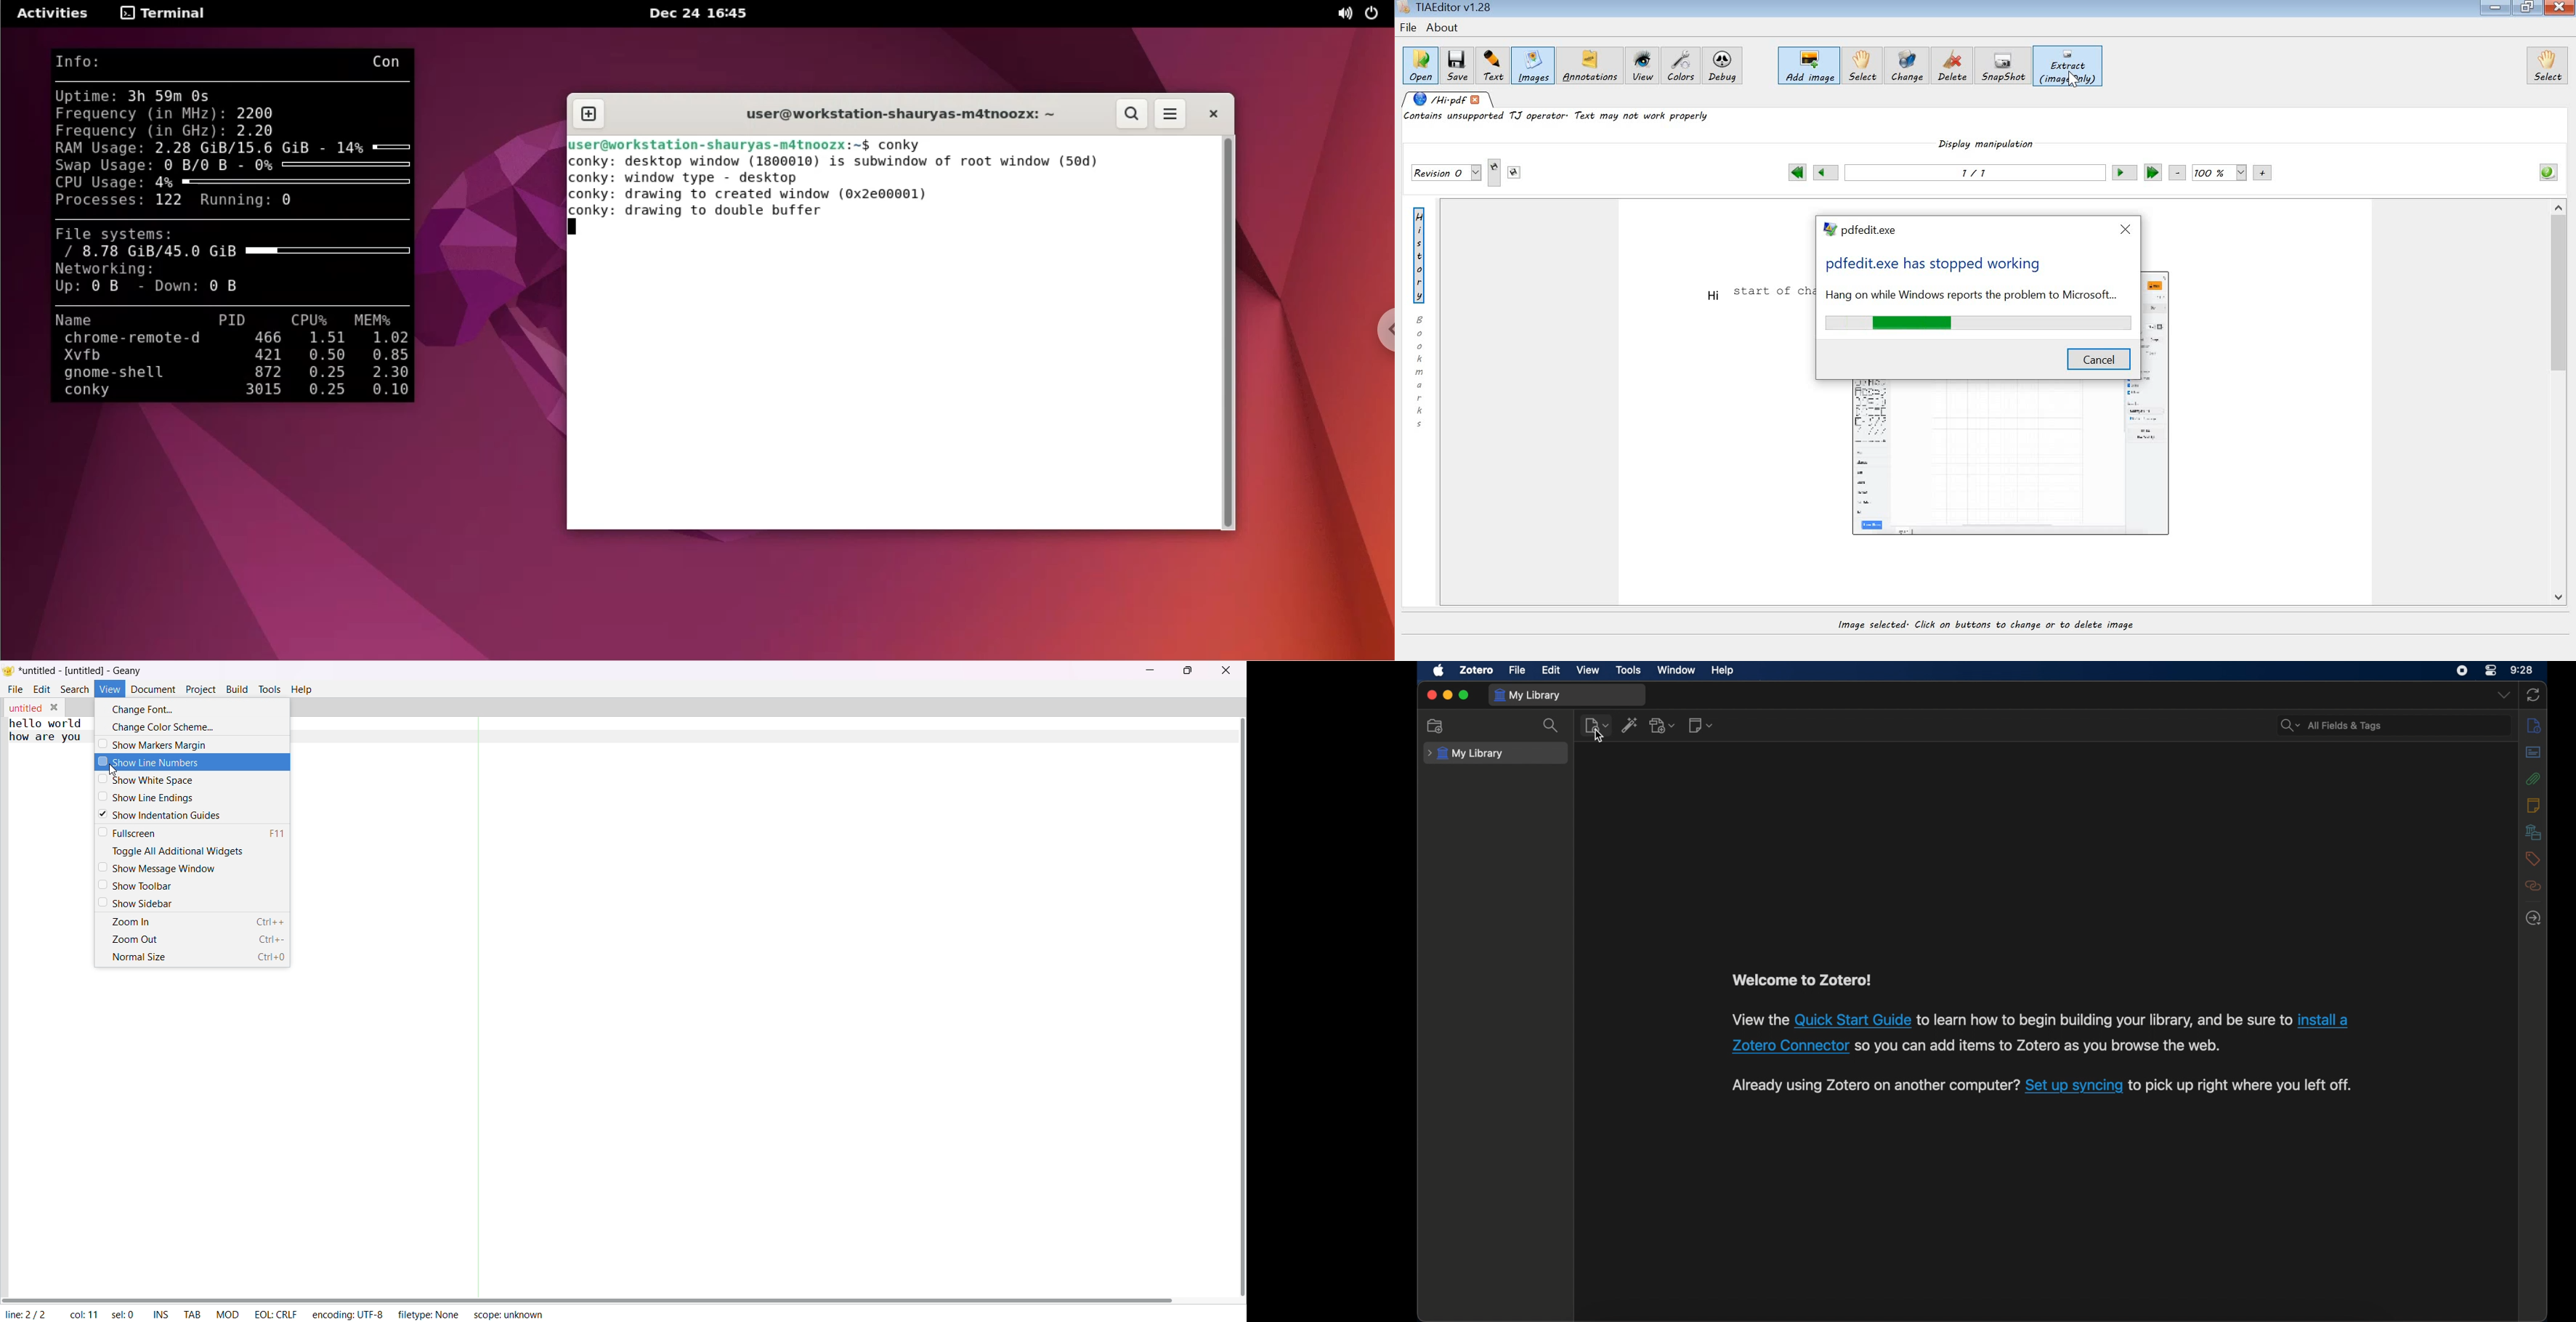 This screenshot has width=2576, height=1344. Describe the element at coordinates (2535, 805) in the screenshot. I see `notes` at that location.